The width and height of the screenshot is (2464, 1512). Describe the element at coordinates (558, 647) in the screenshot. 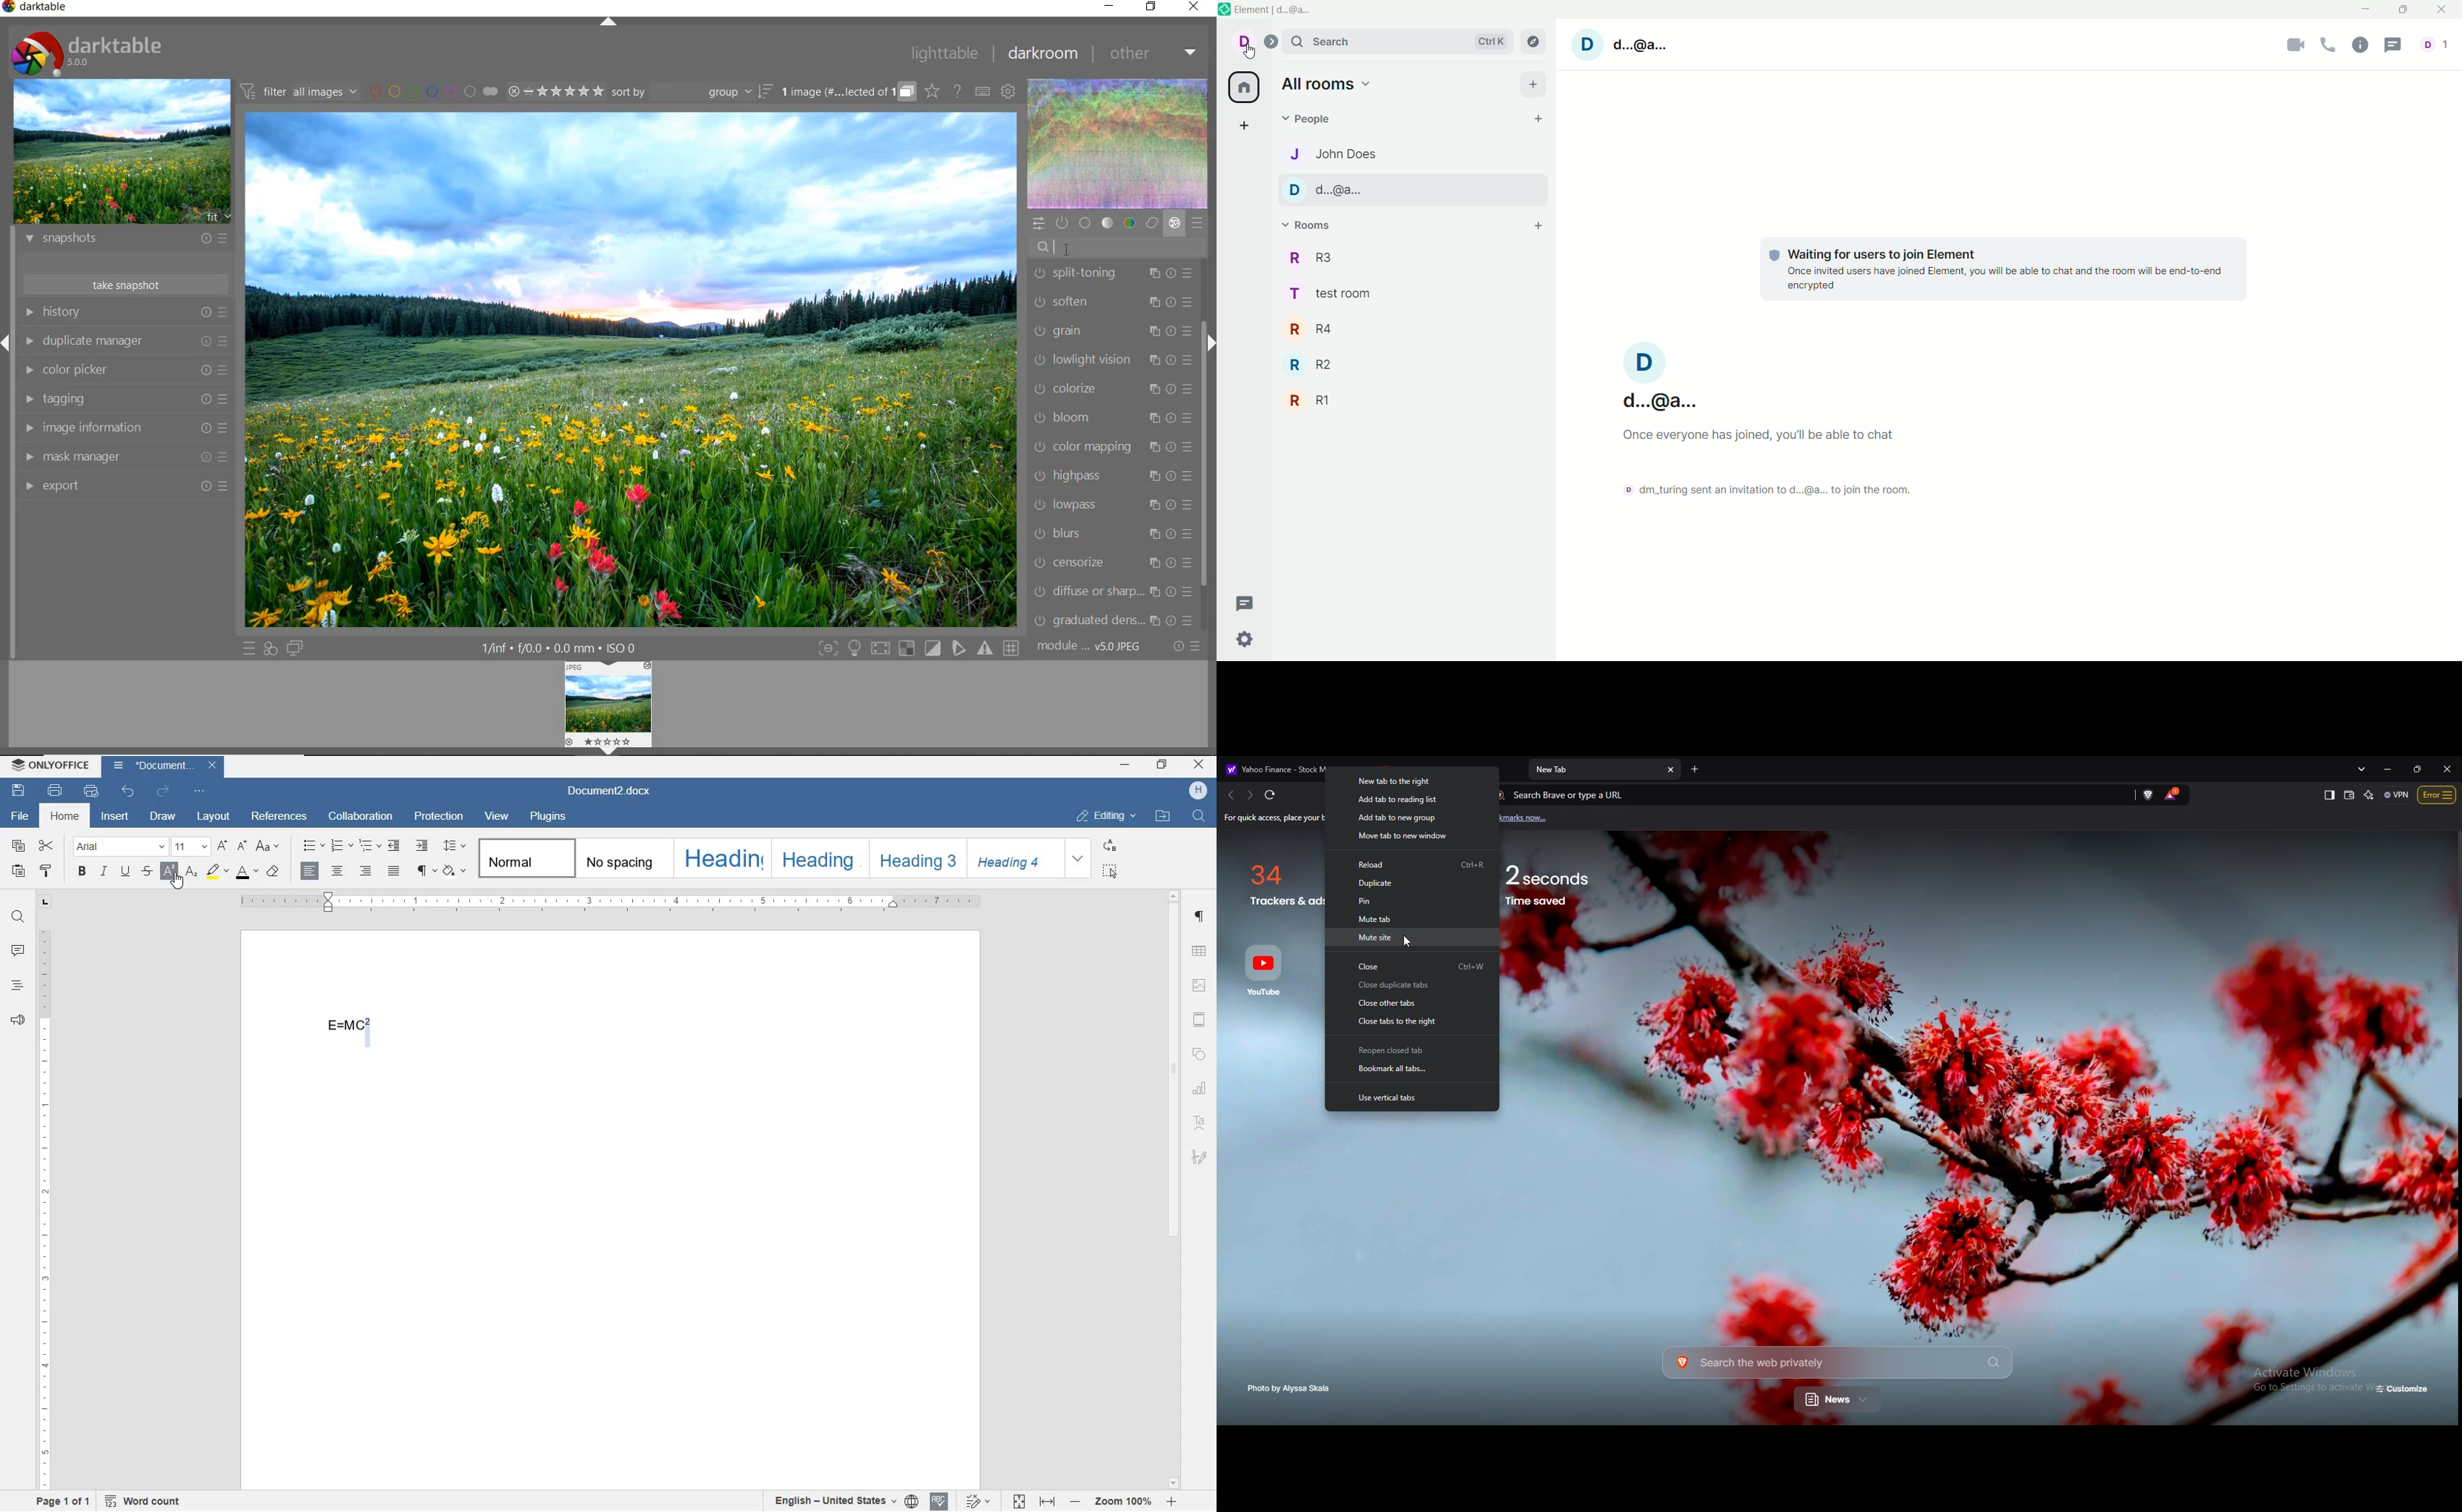

I see `1/inf*f/0.0 mm*ISO 0` at that location.